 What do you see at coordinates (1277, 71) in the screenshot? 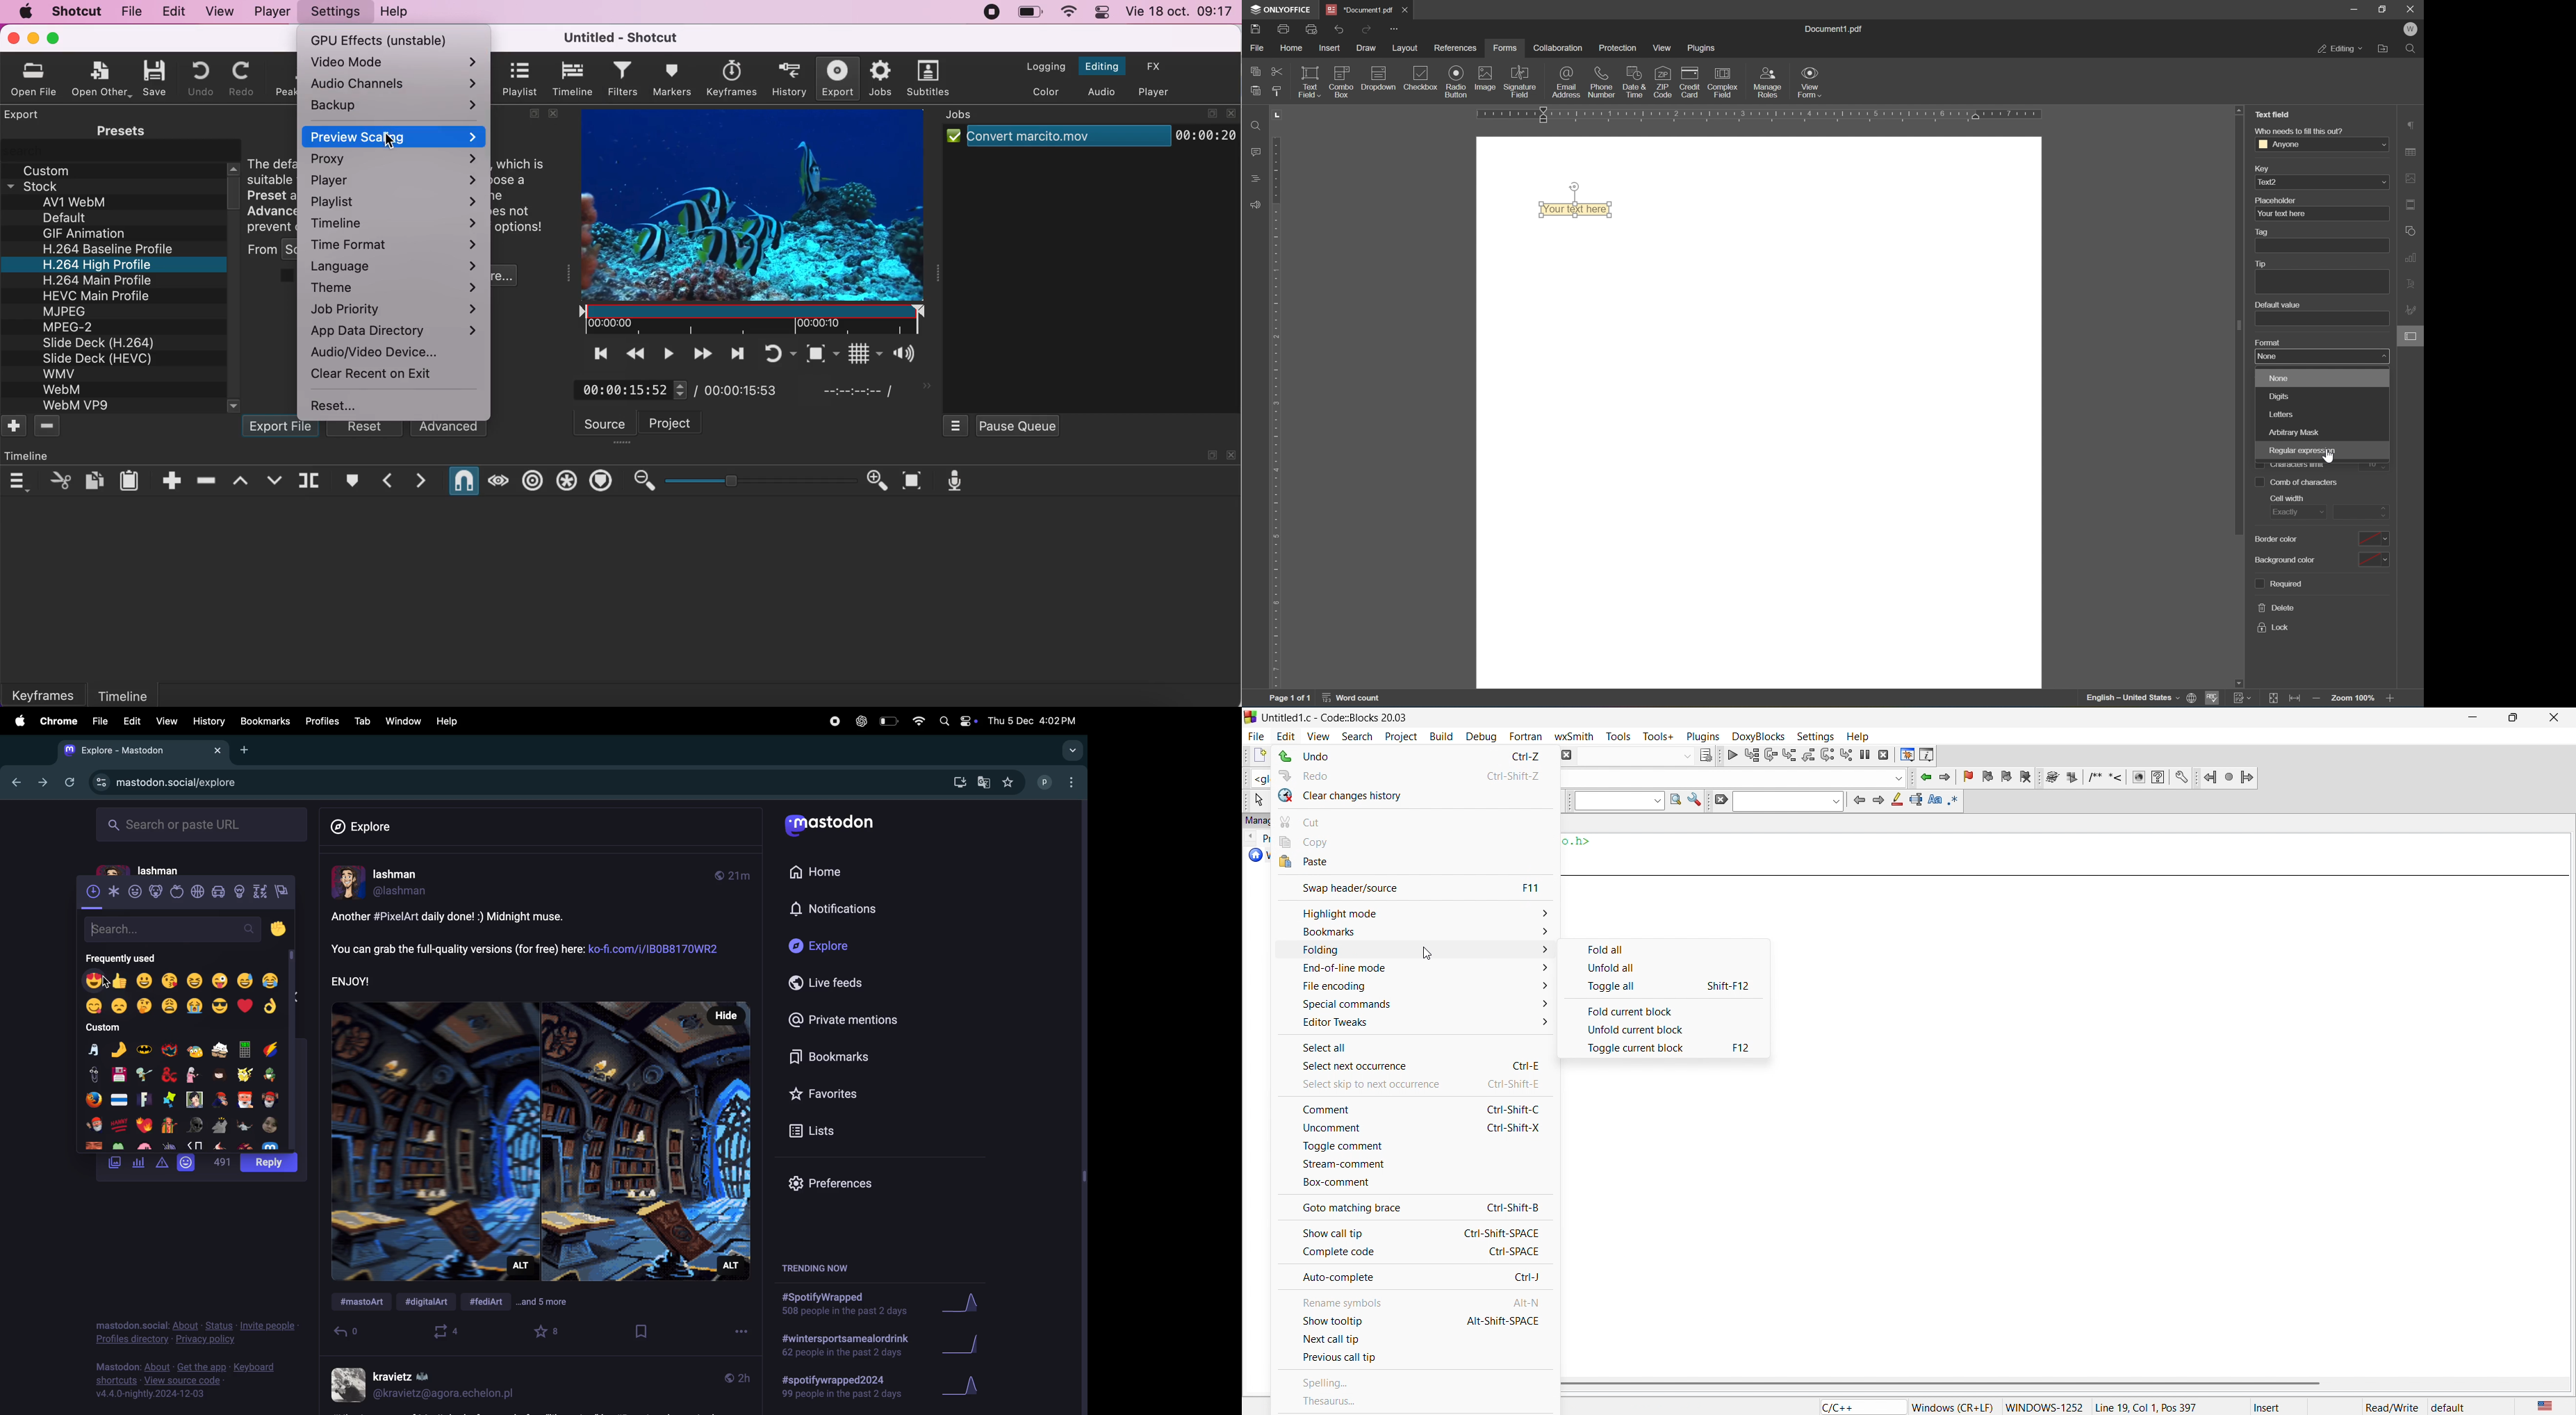
I see `cut` at bounding box center [1277, 71].